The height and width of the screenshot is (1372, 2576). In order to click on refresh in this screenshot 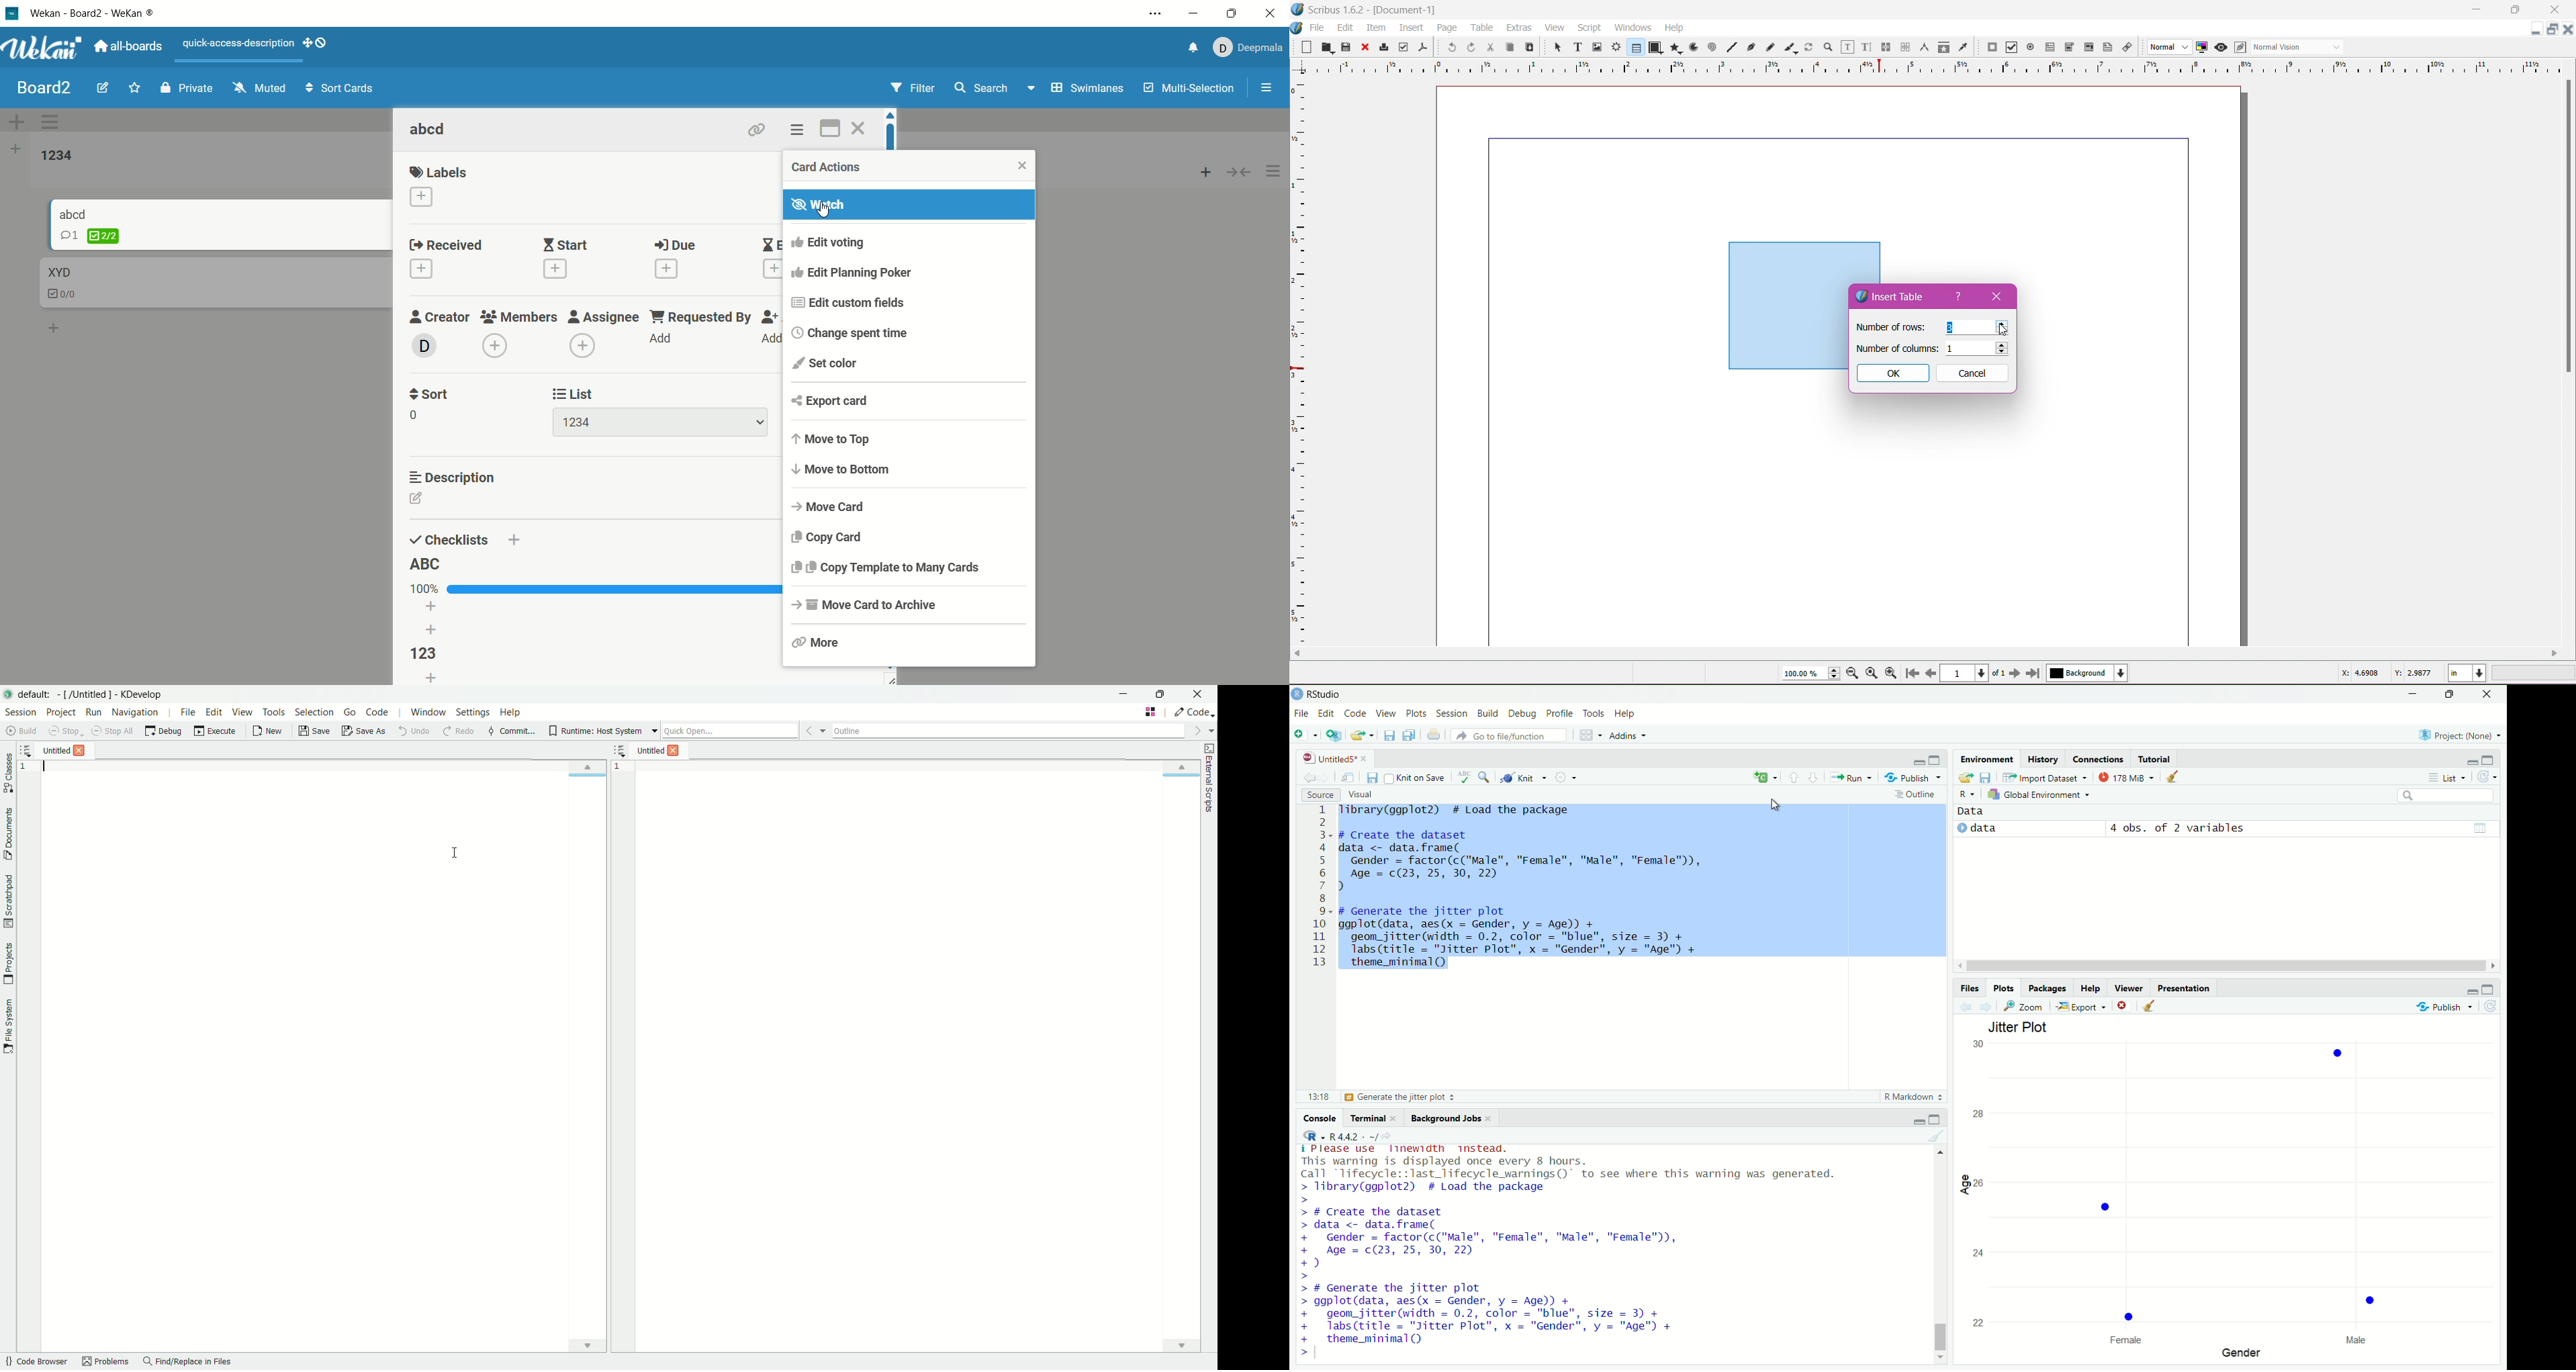, I will do `click(2494, 1007)`.